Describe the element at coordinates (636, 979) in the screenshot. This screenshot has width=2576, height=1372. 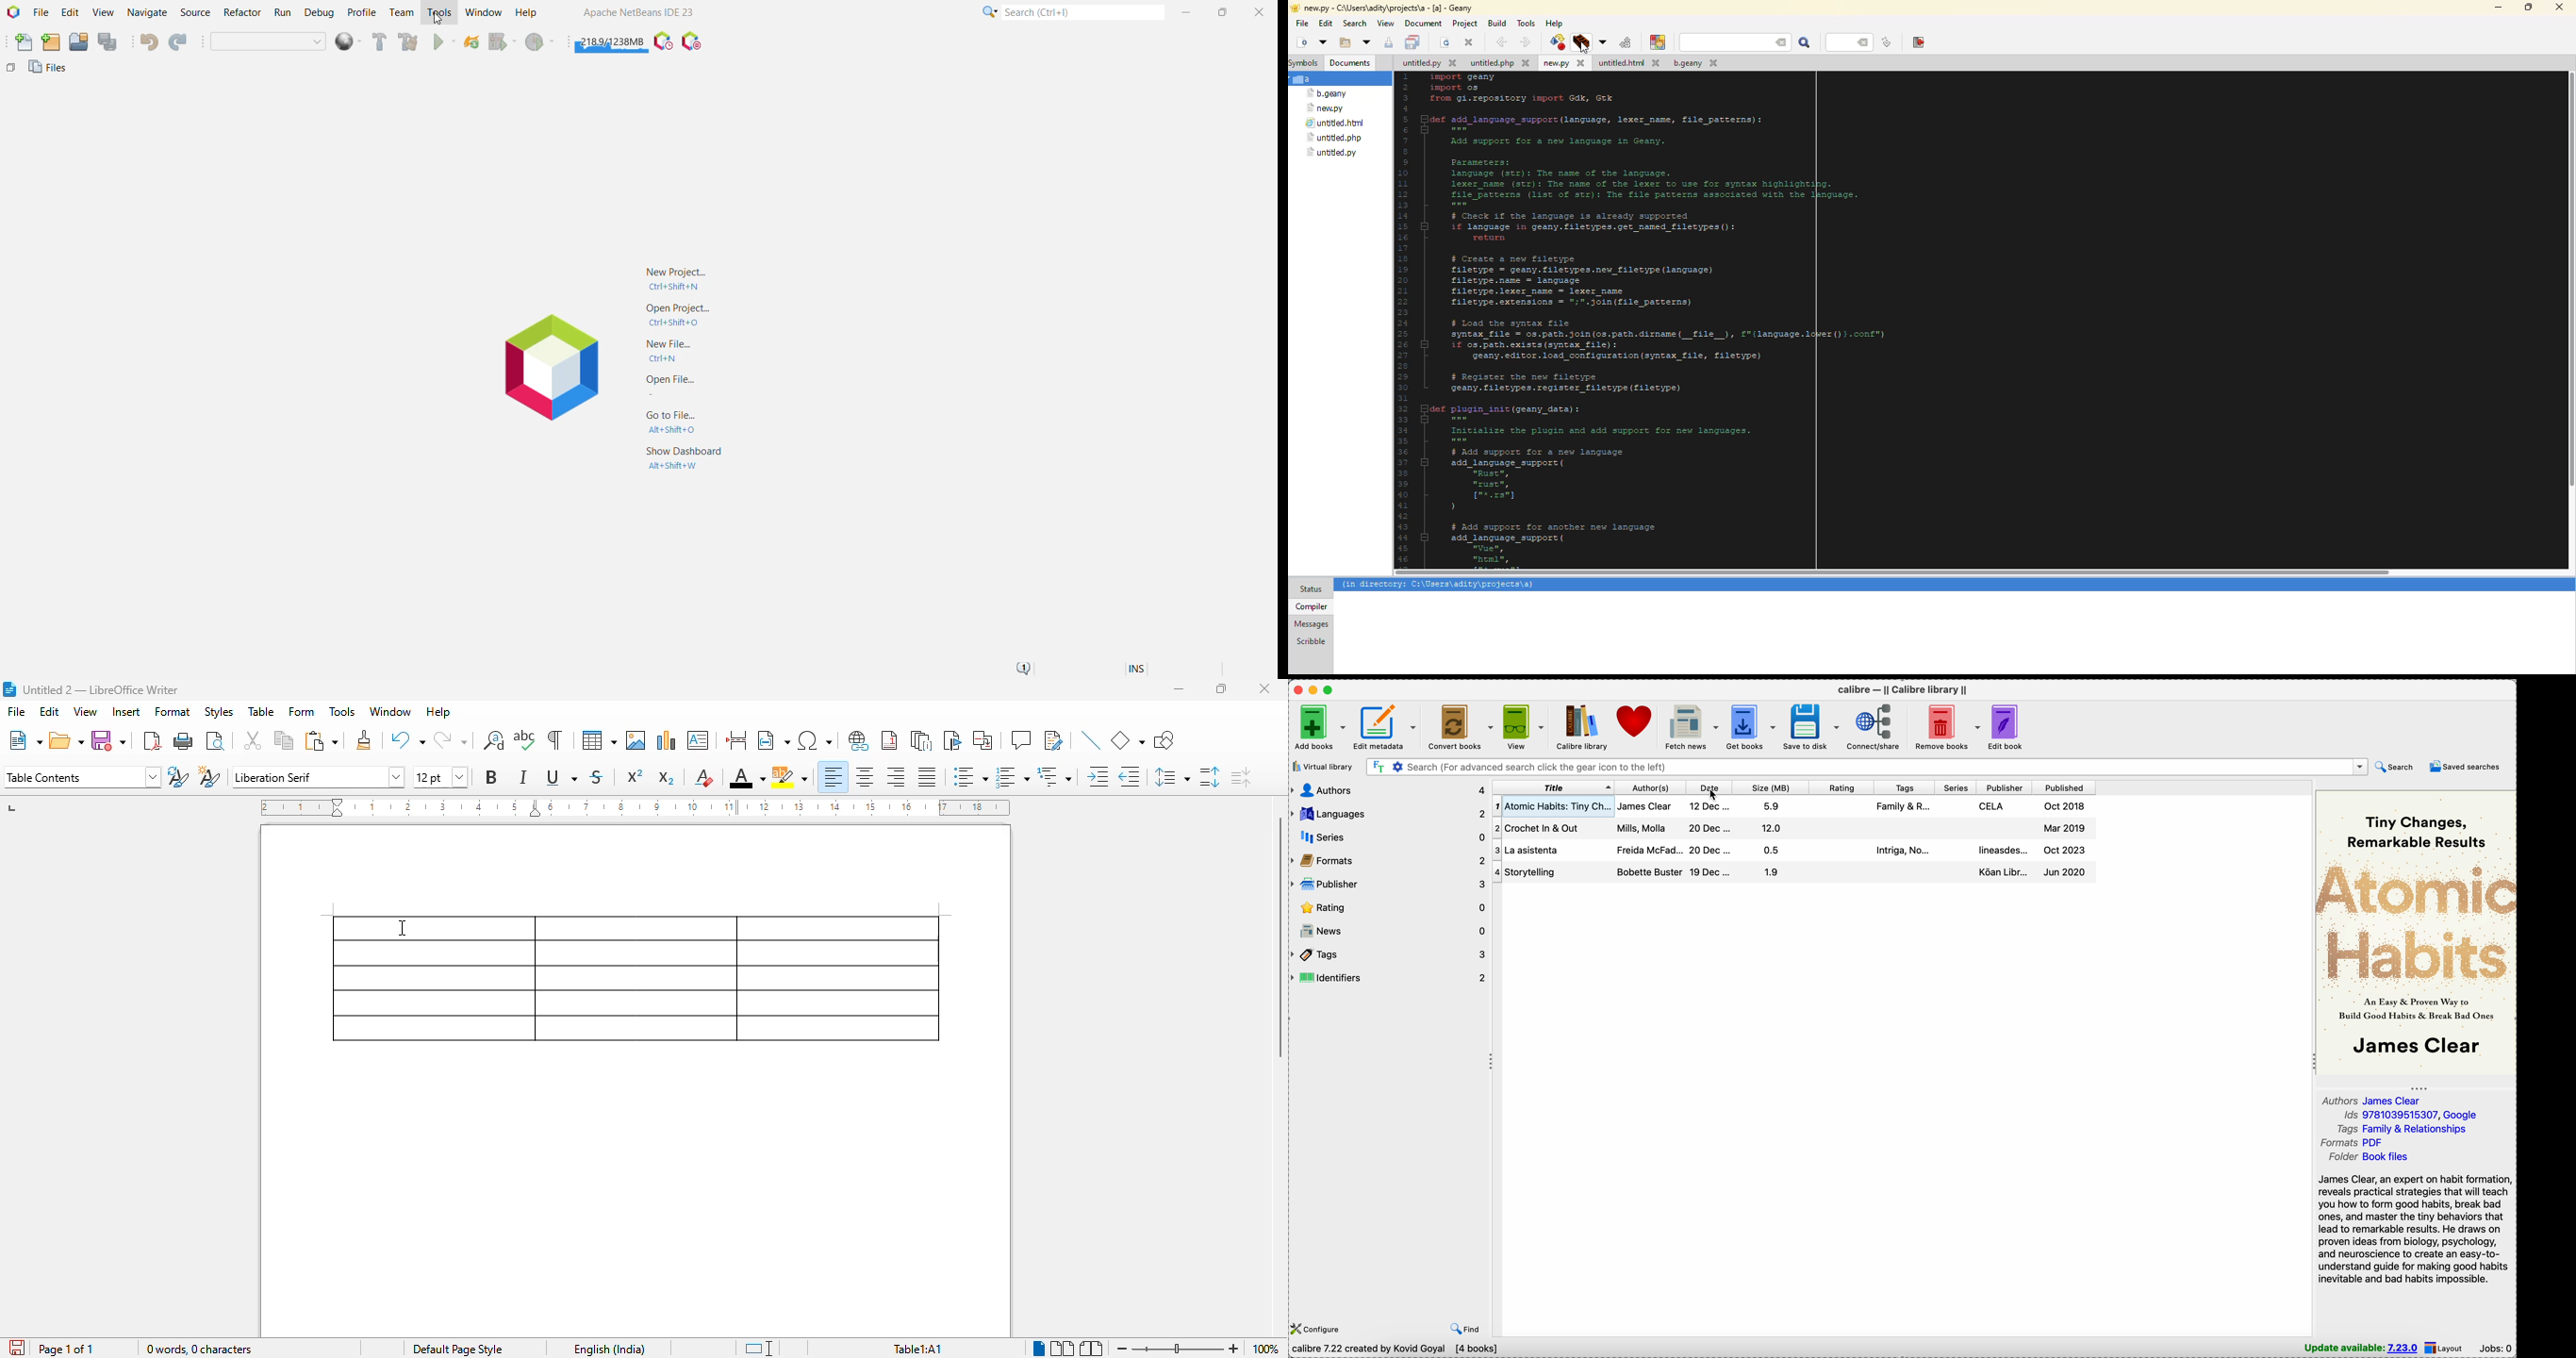
I see `table` at that location.